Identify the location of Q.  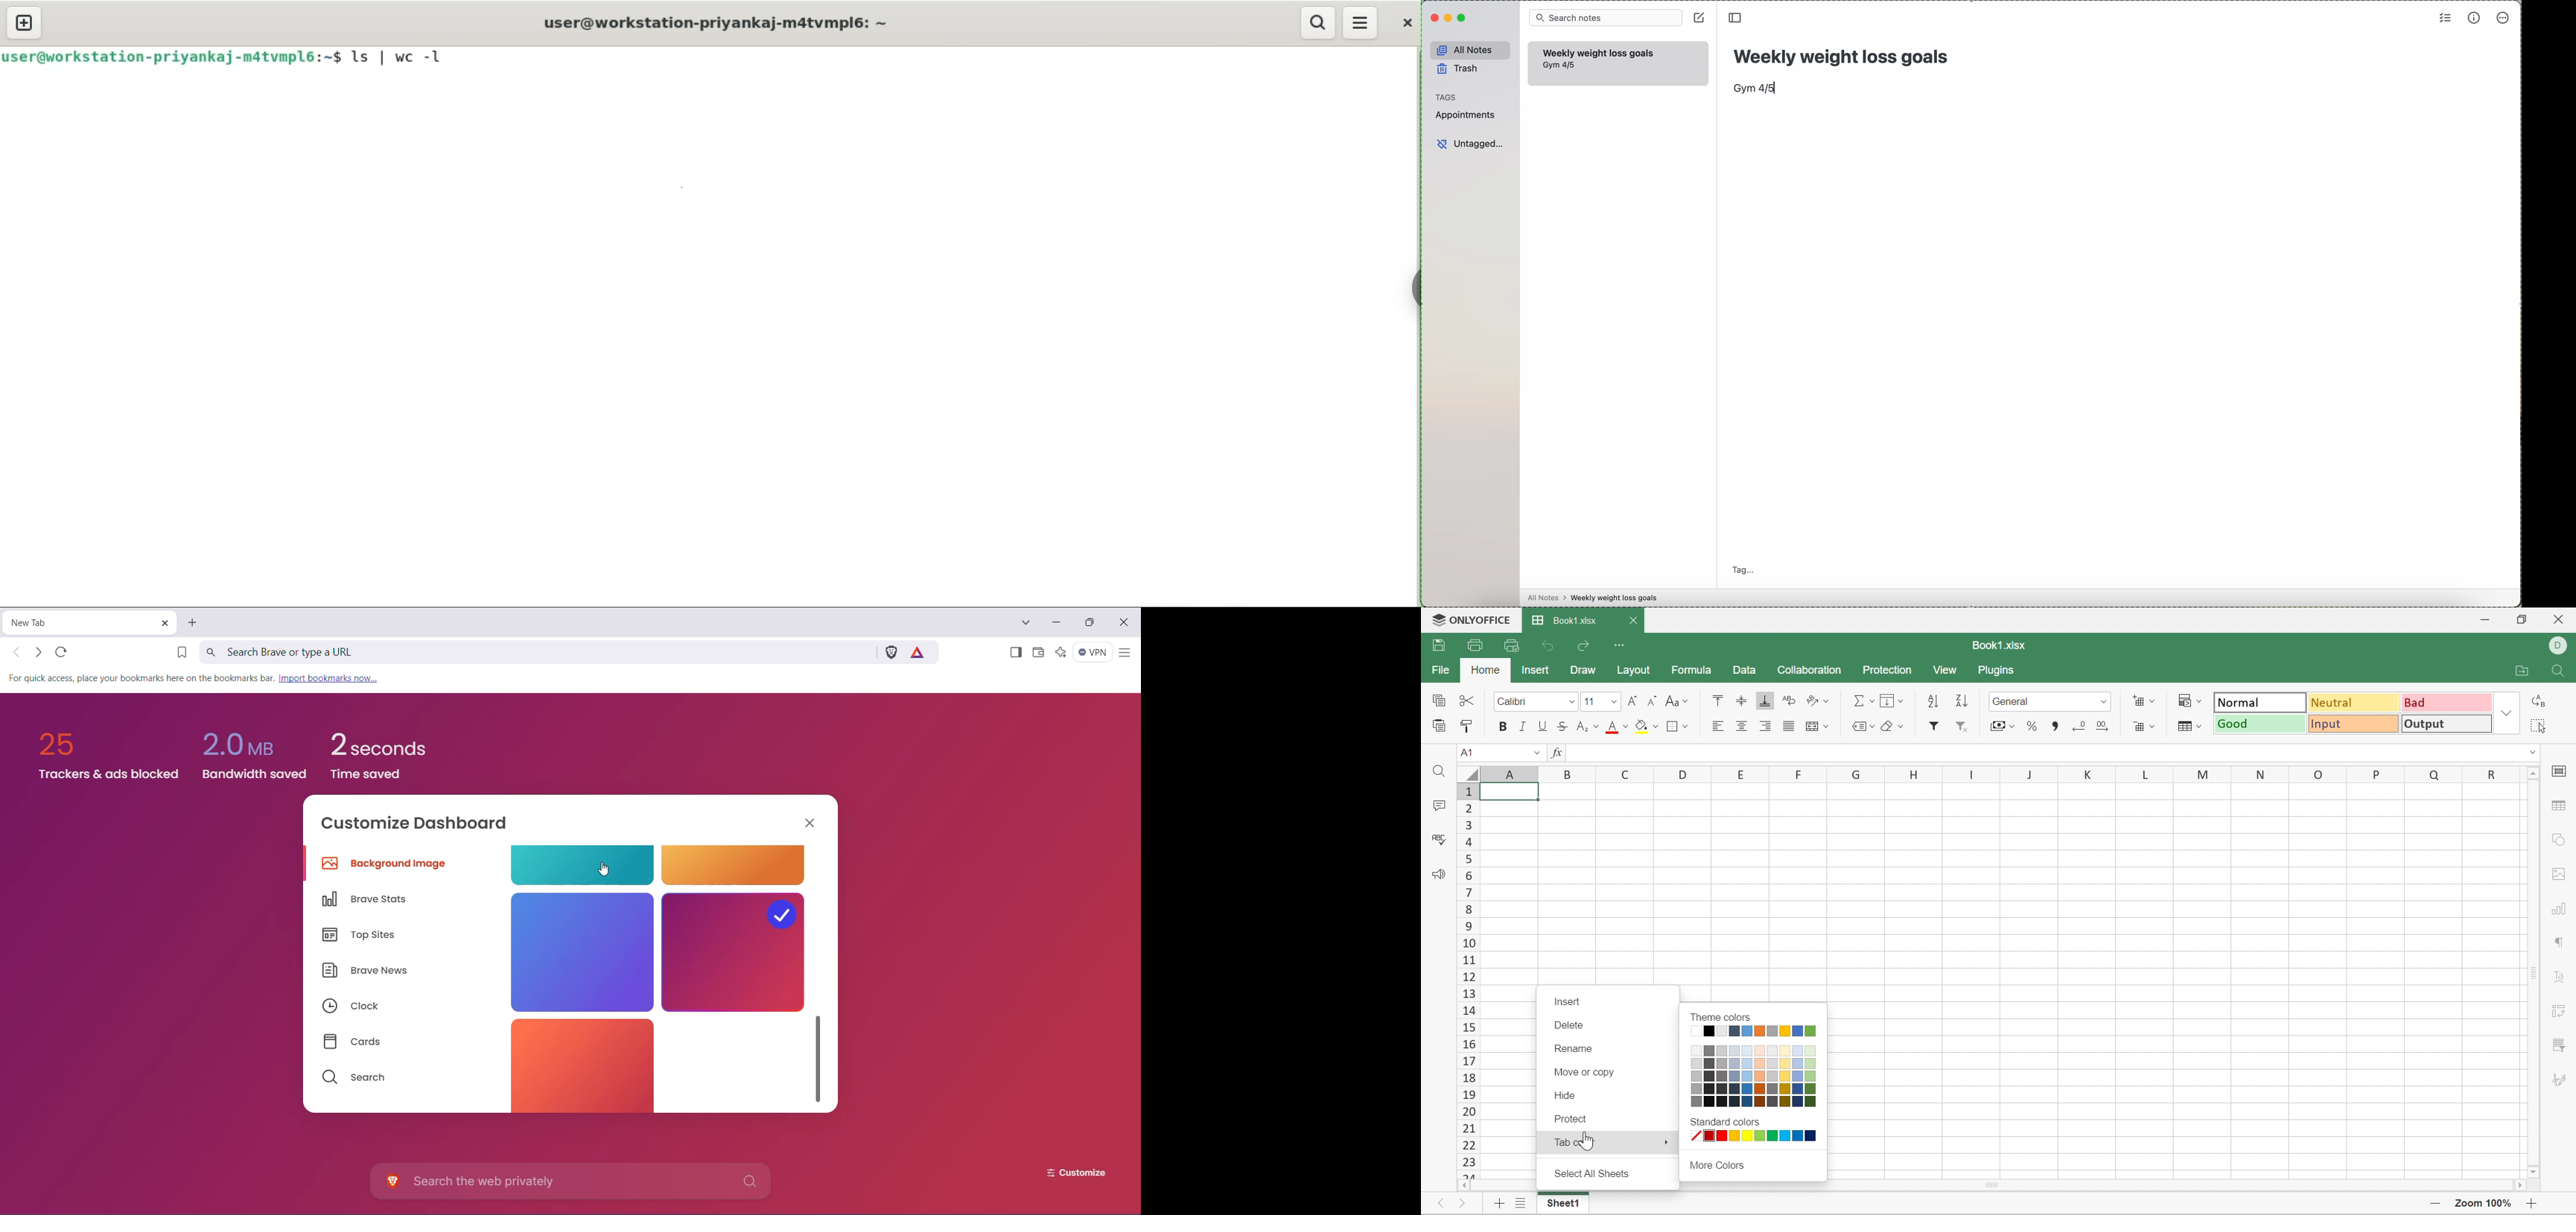
(2435, 772).